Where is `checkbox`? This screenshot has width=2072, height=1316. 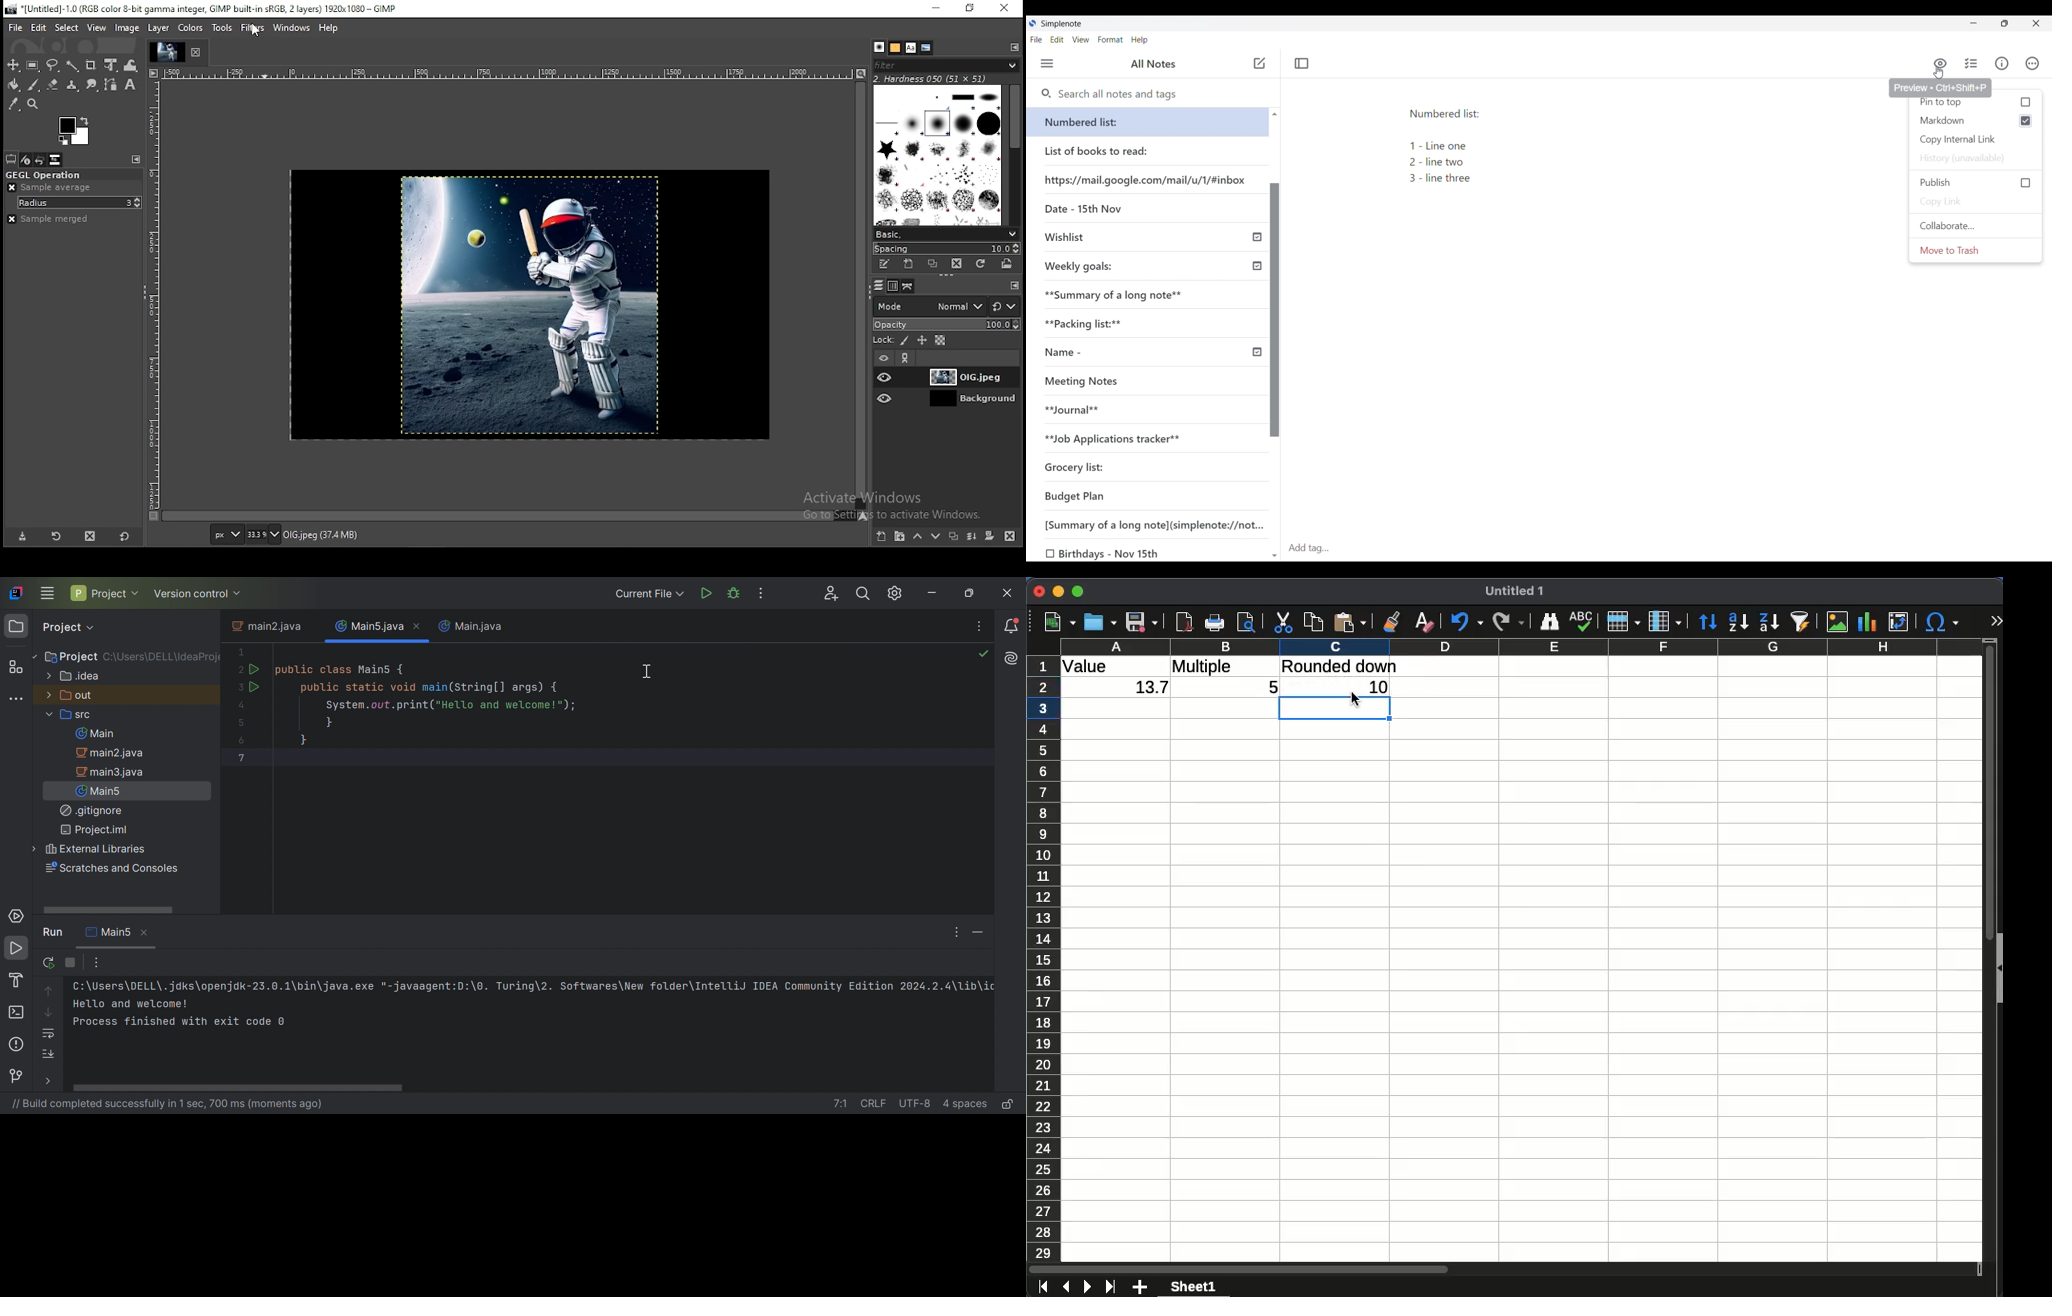
checkbox is located at coordinates (2024, 102).